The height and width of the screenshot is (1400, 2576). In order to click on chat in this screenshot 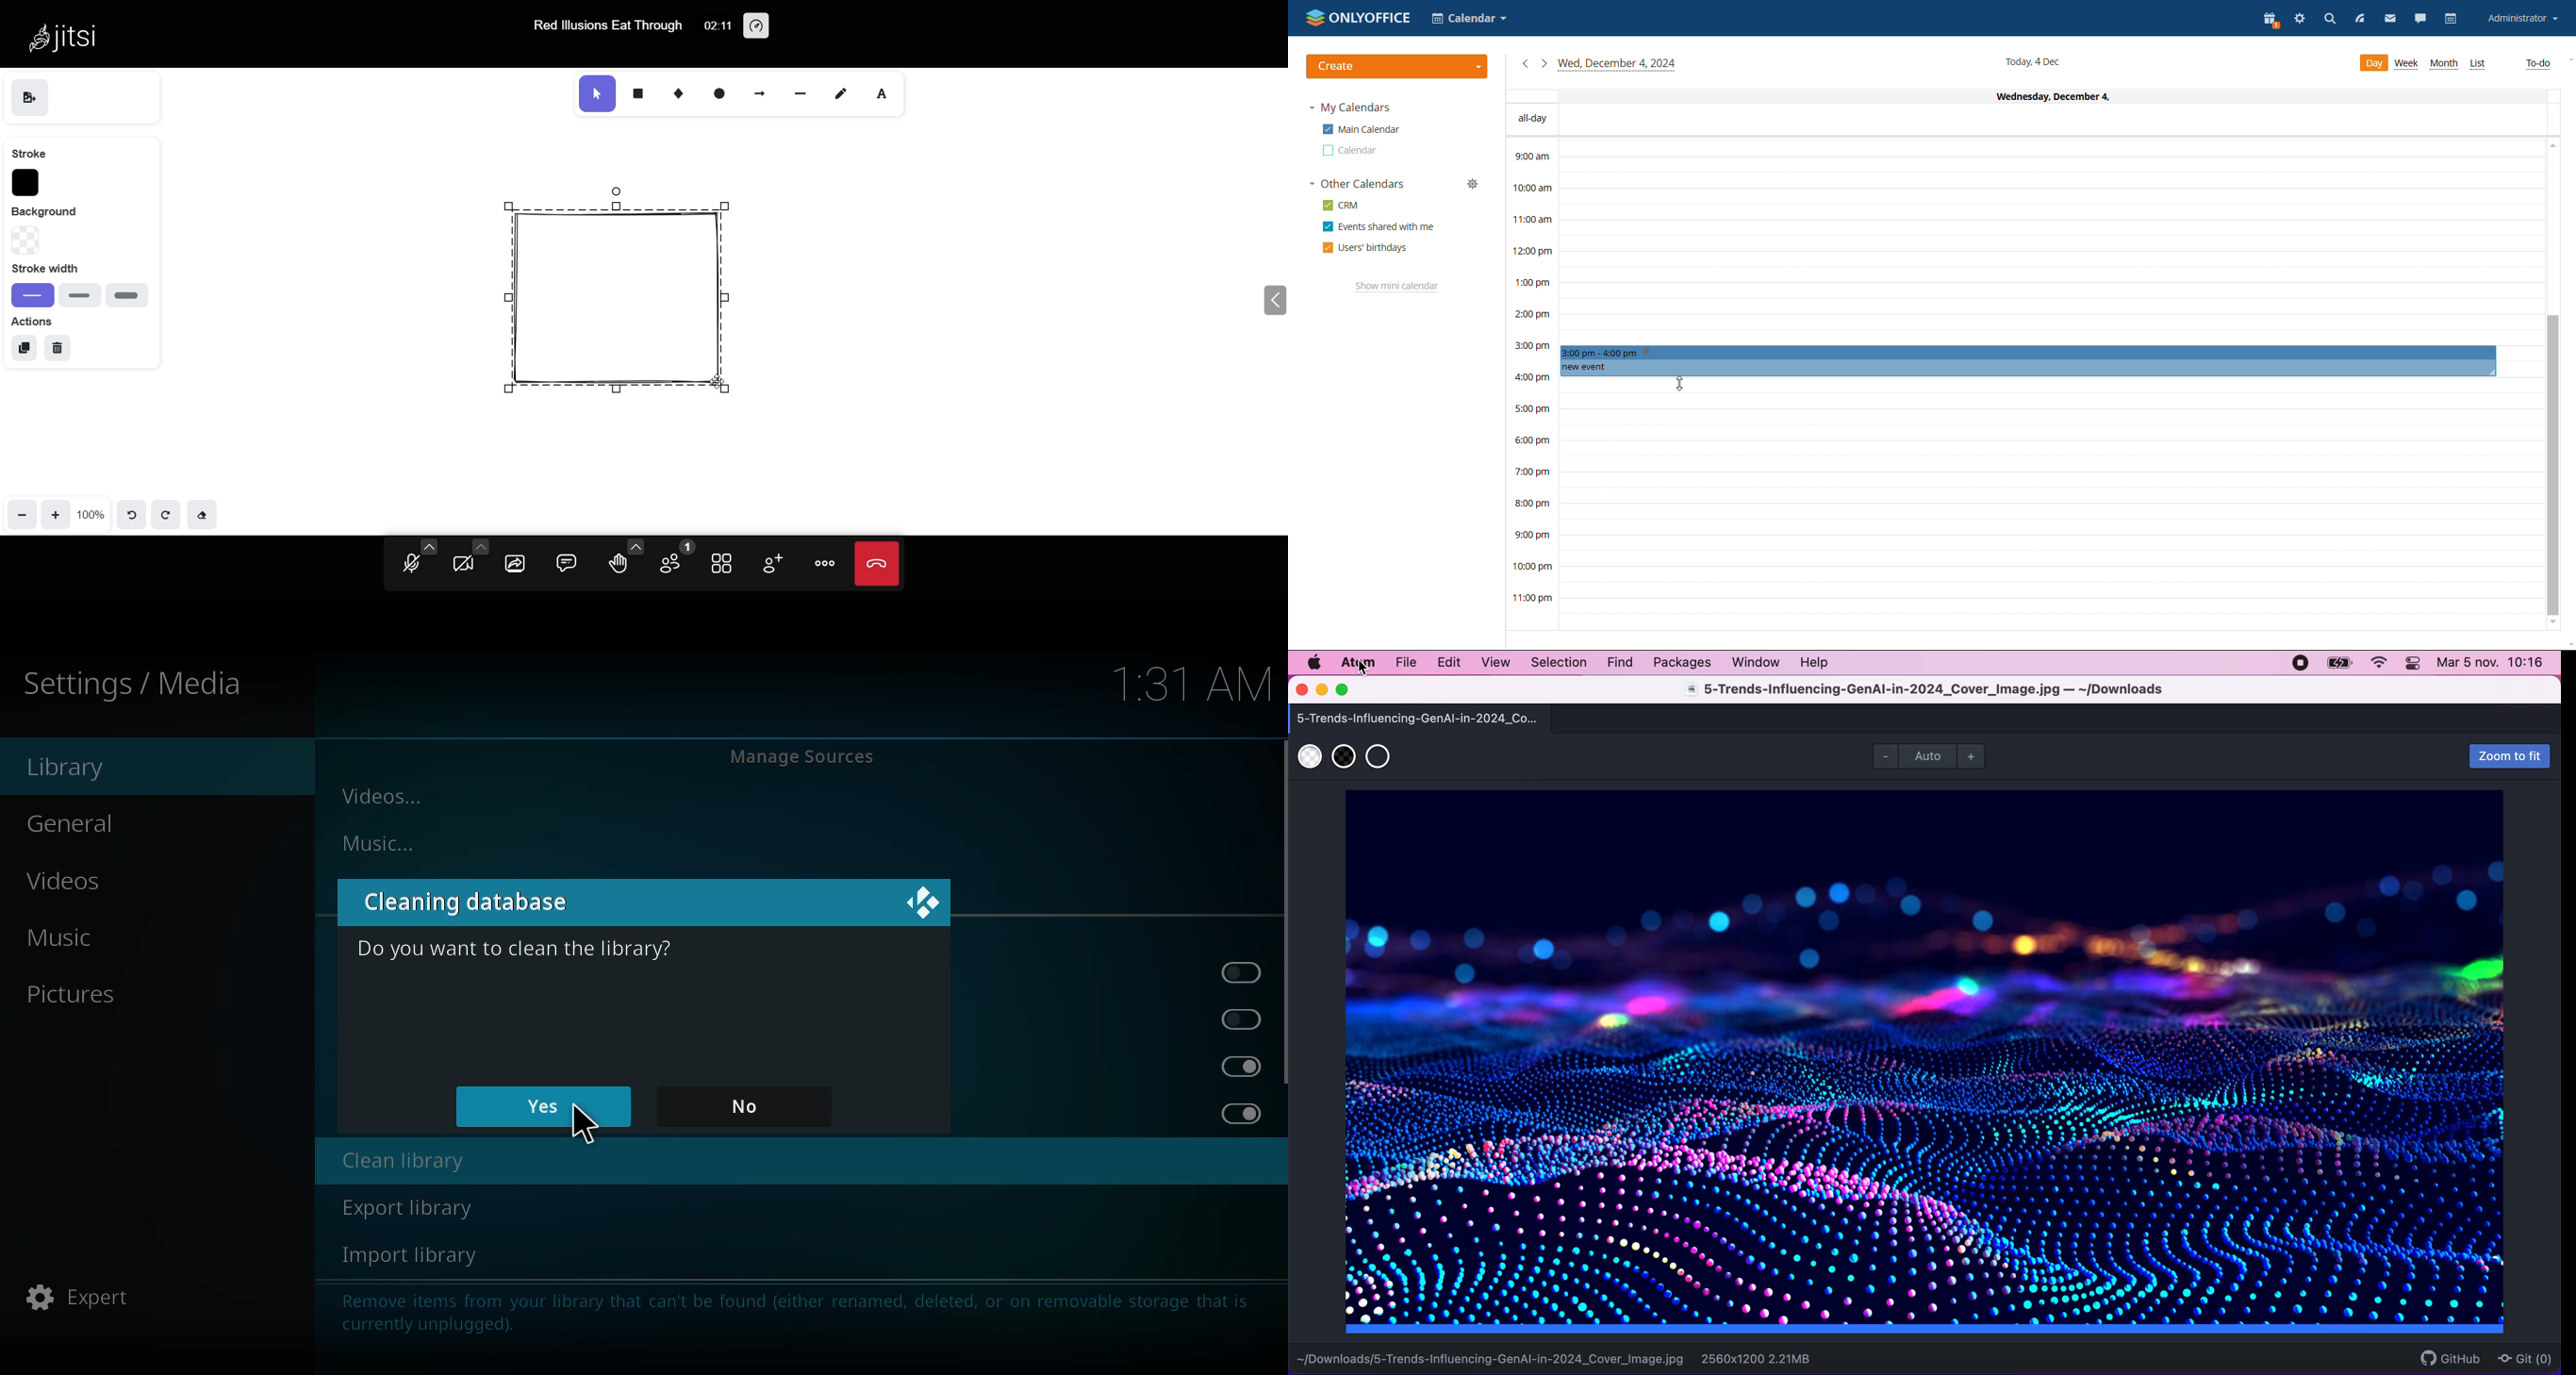, I will do `click(2421, 18)`.